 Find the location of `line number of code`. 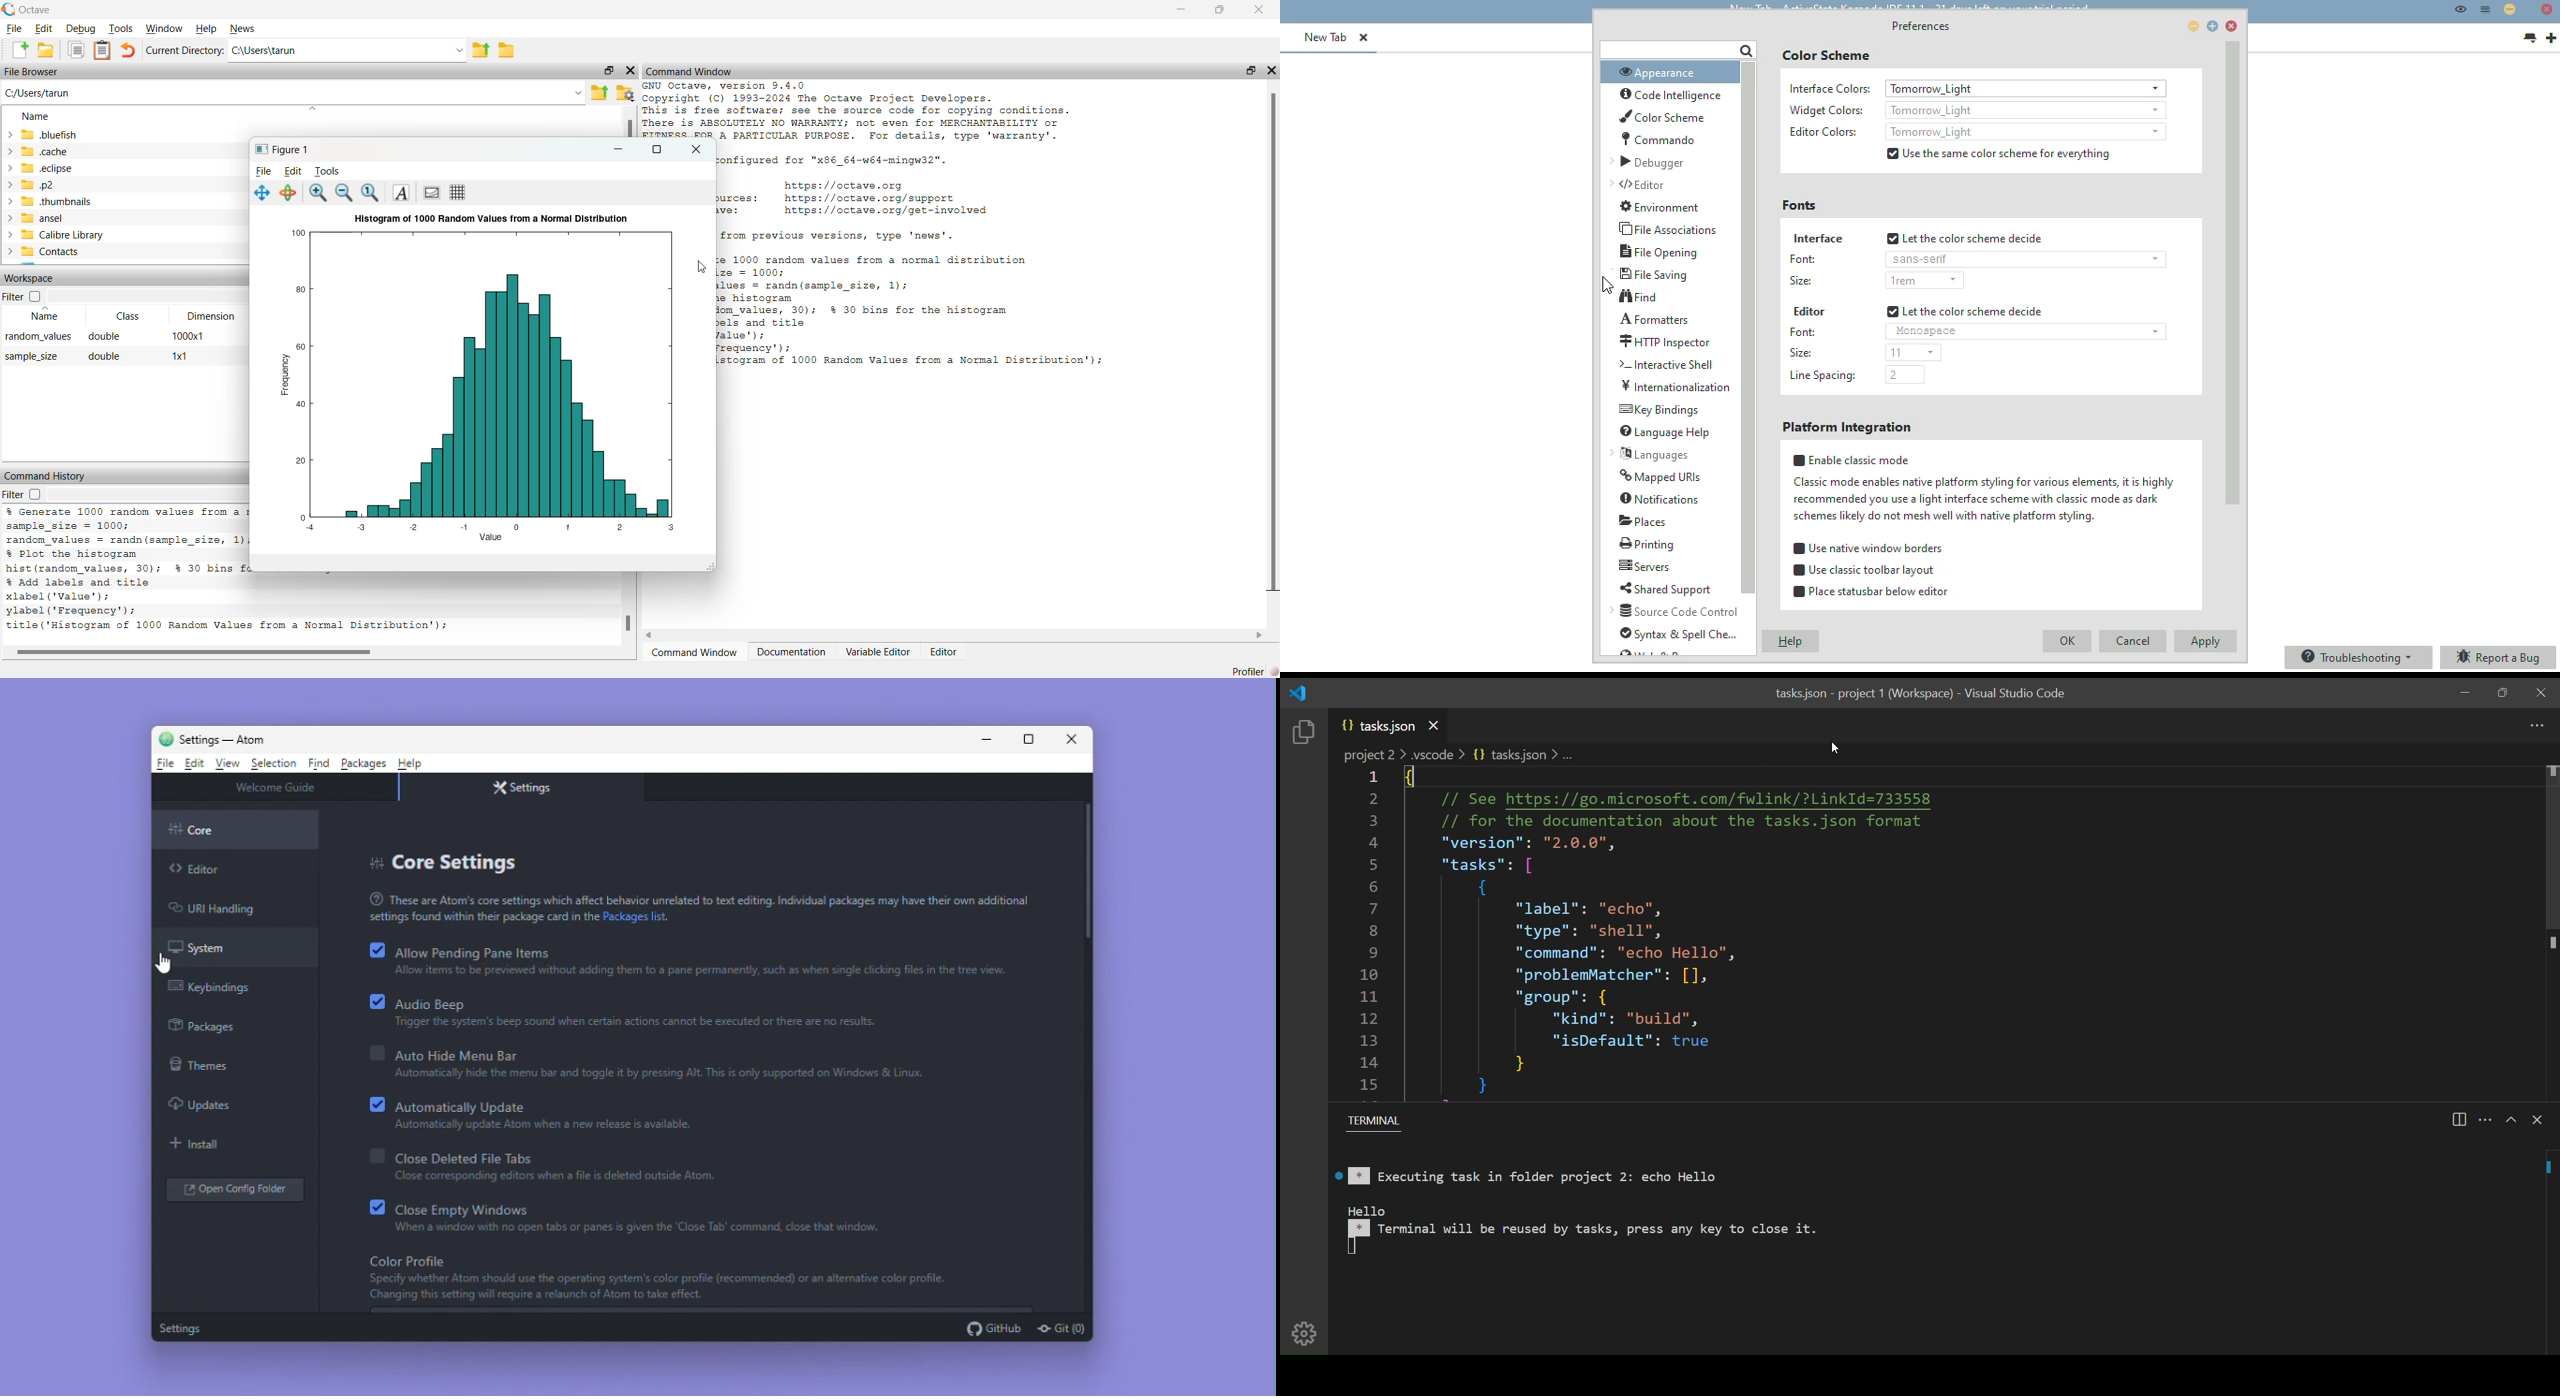

line number of code is located at coordinates (1363, 935).